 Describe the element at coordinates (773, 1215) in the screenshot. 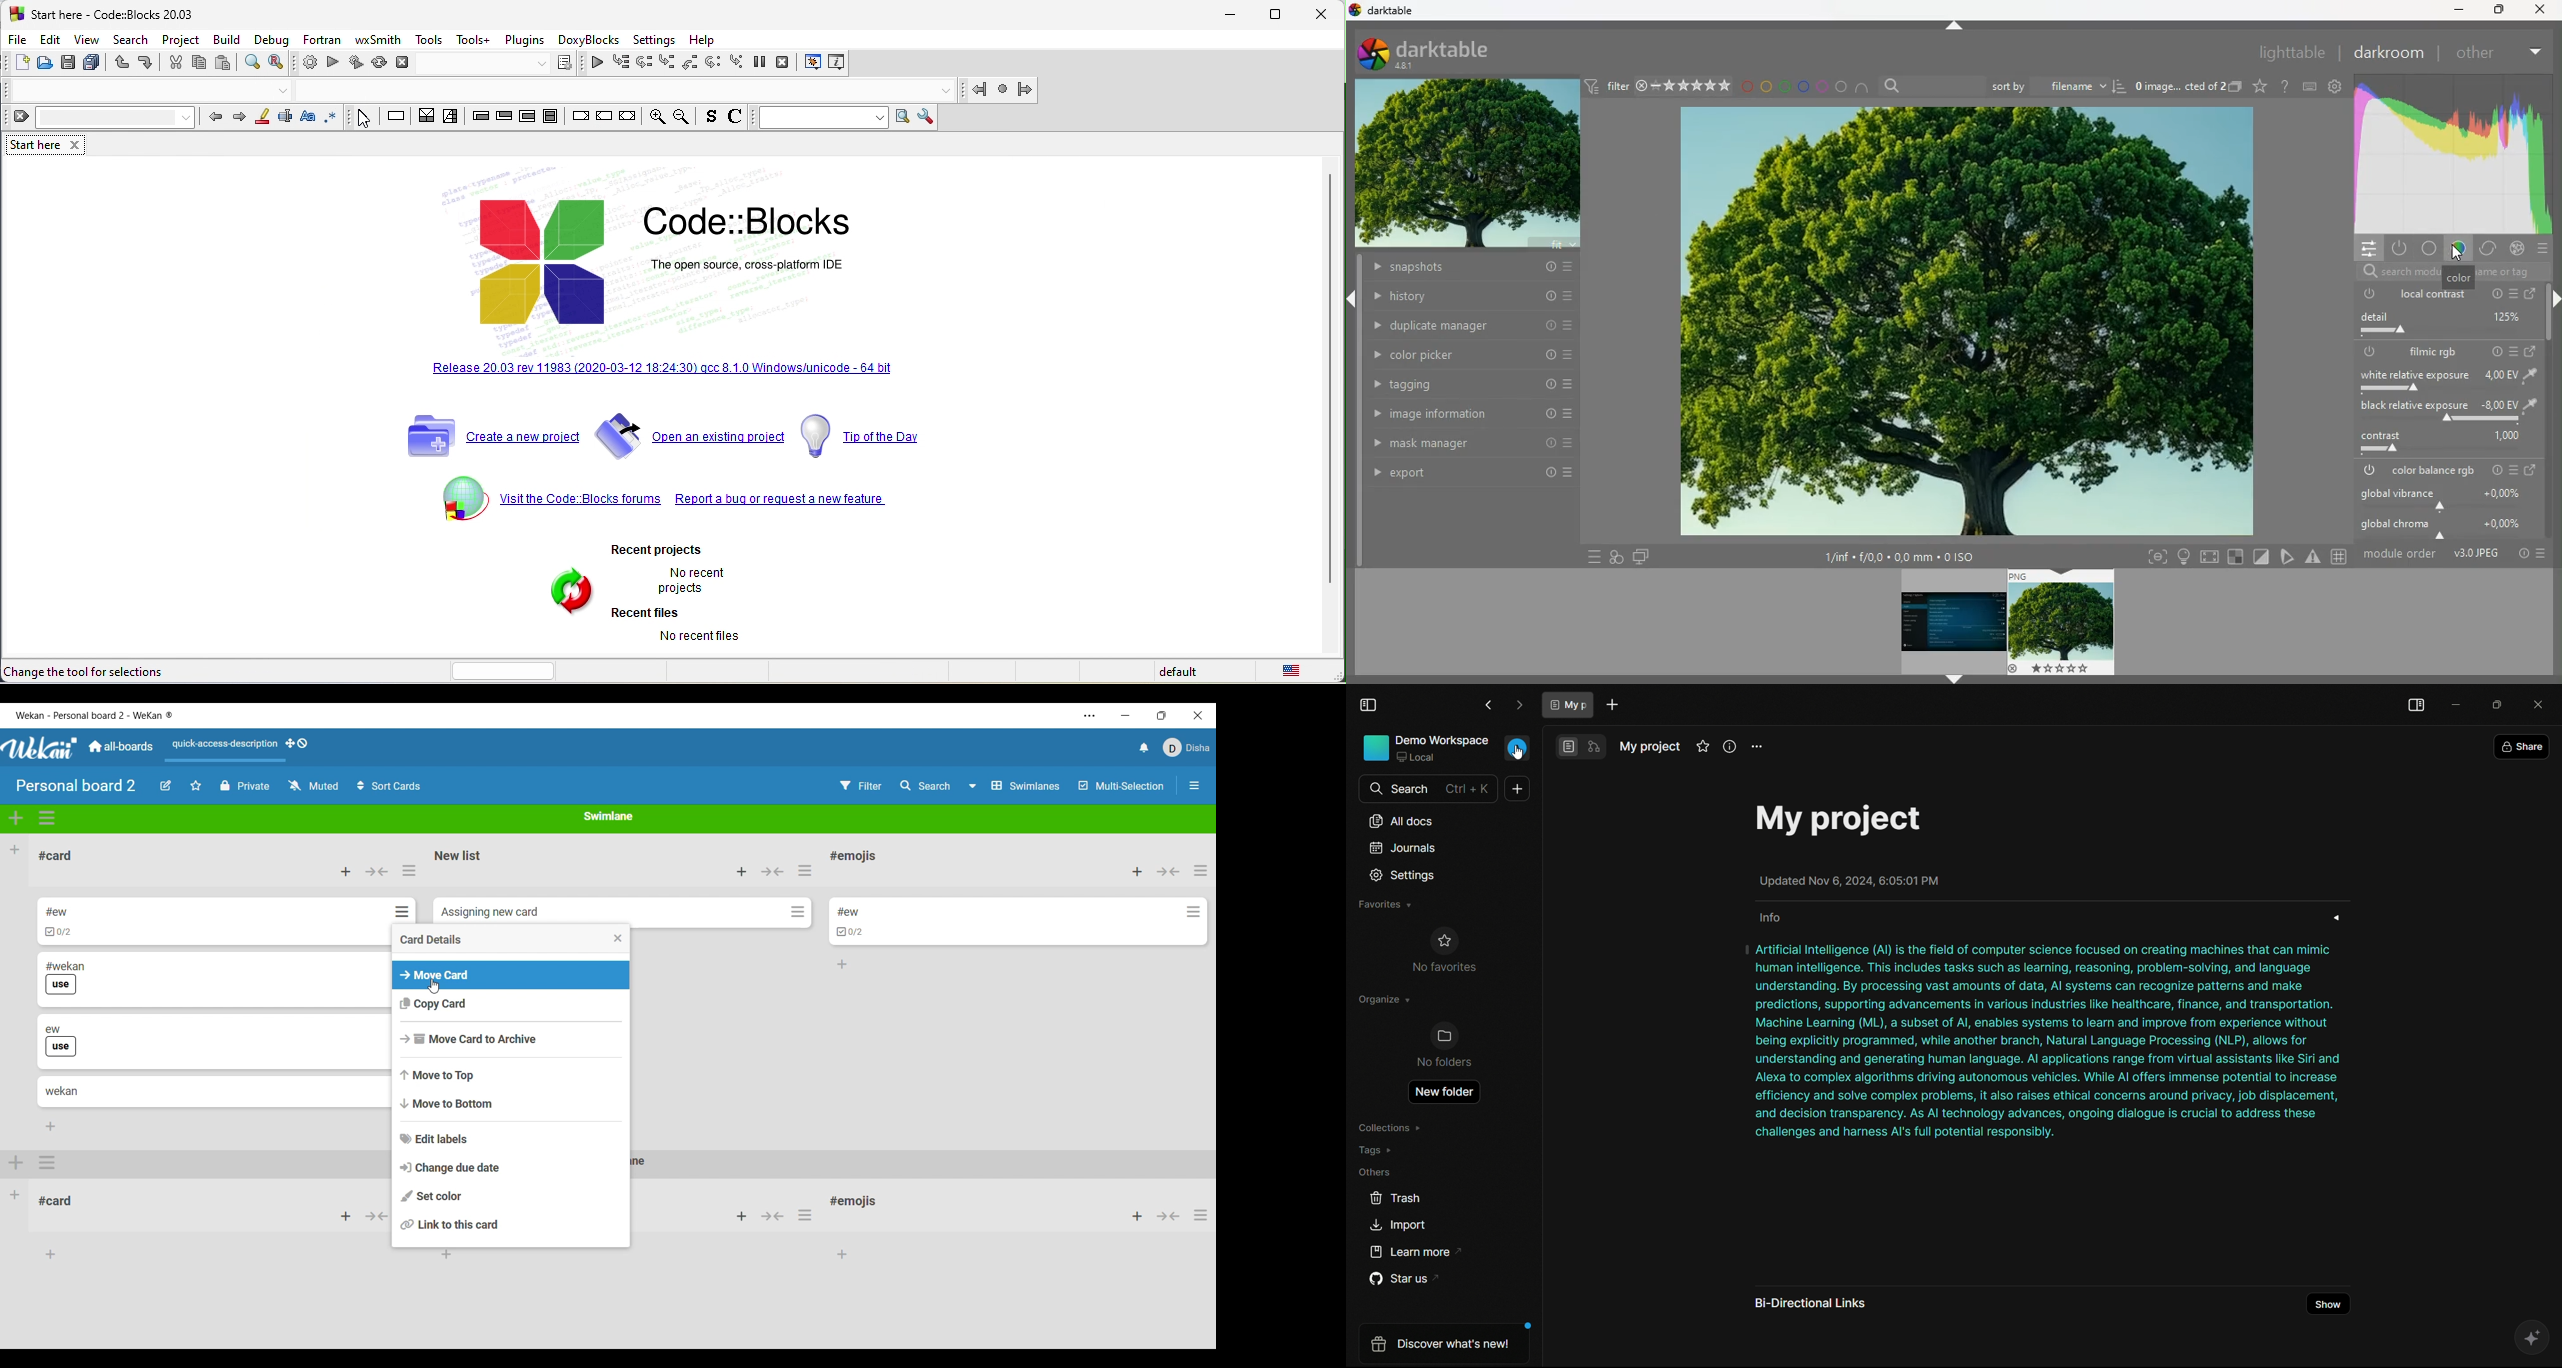

I see `button` at that location.